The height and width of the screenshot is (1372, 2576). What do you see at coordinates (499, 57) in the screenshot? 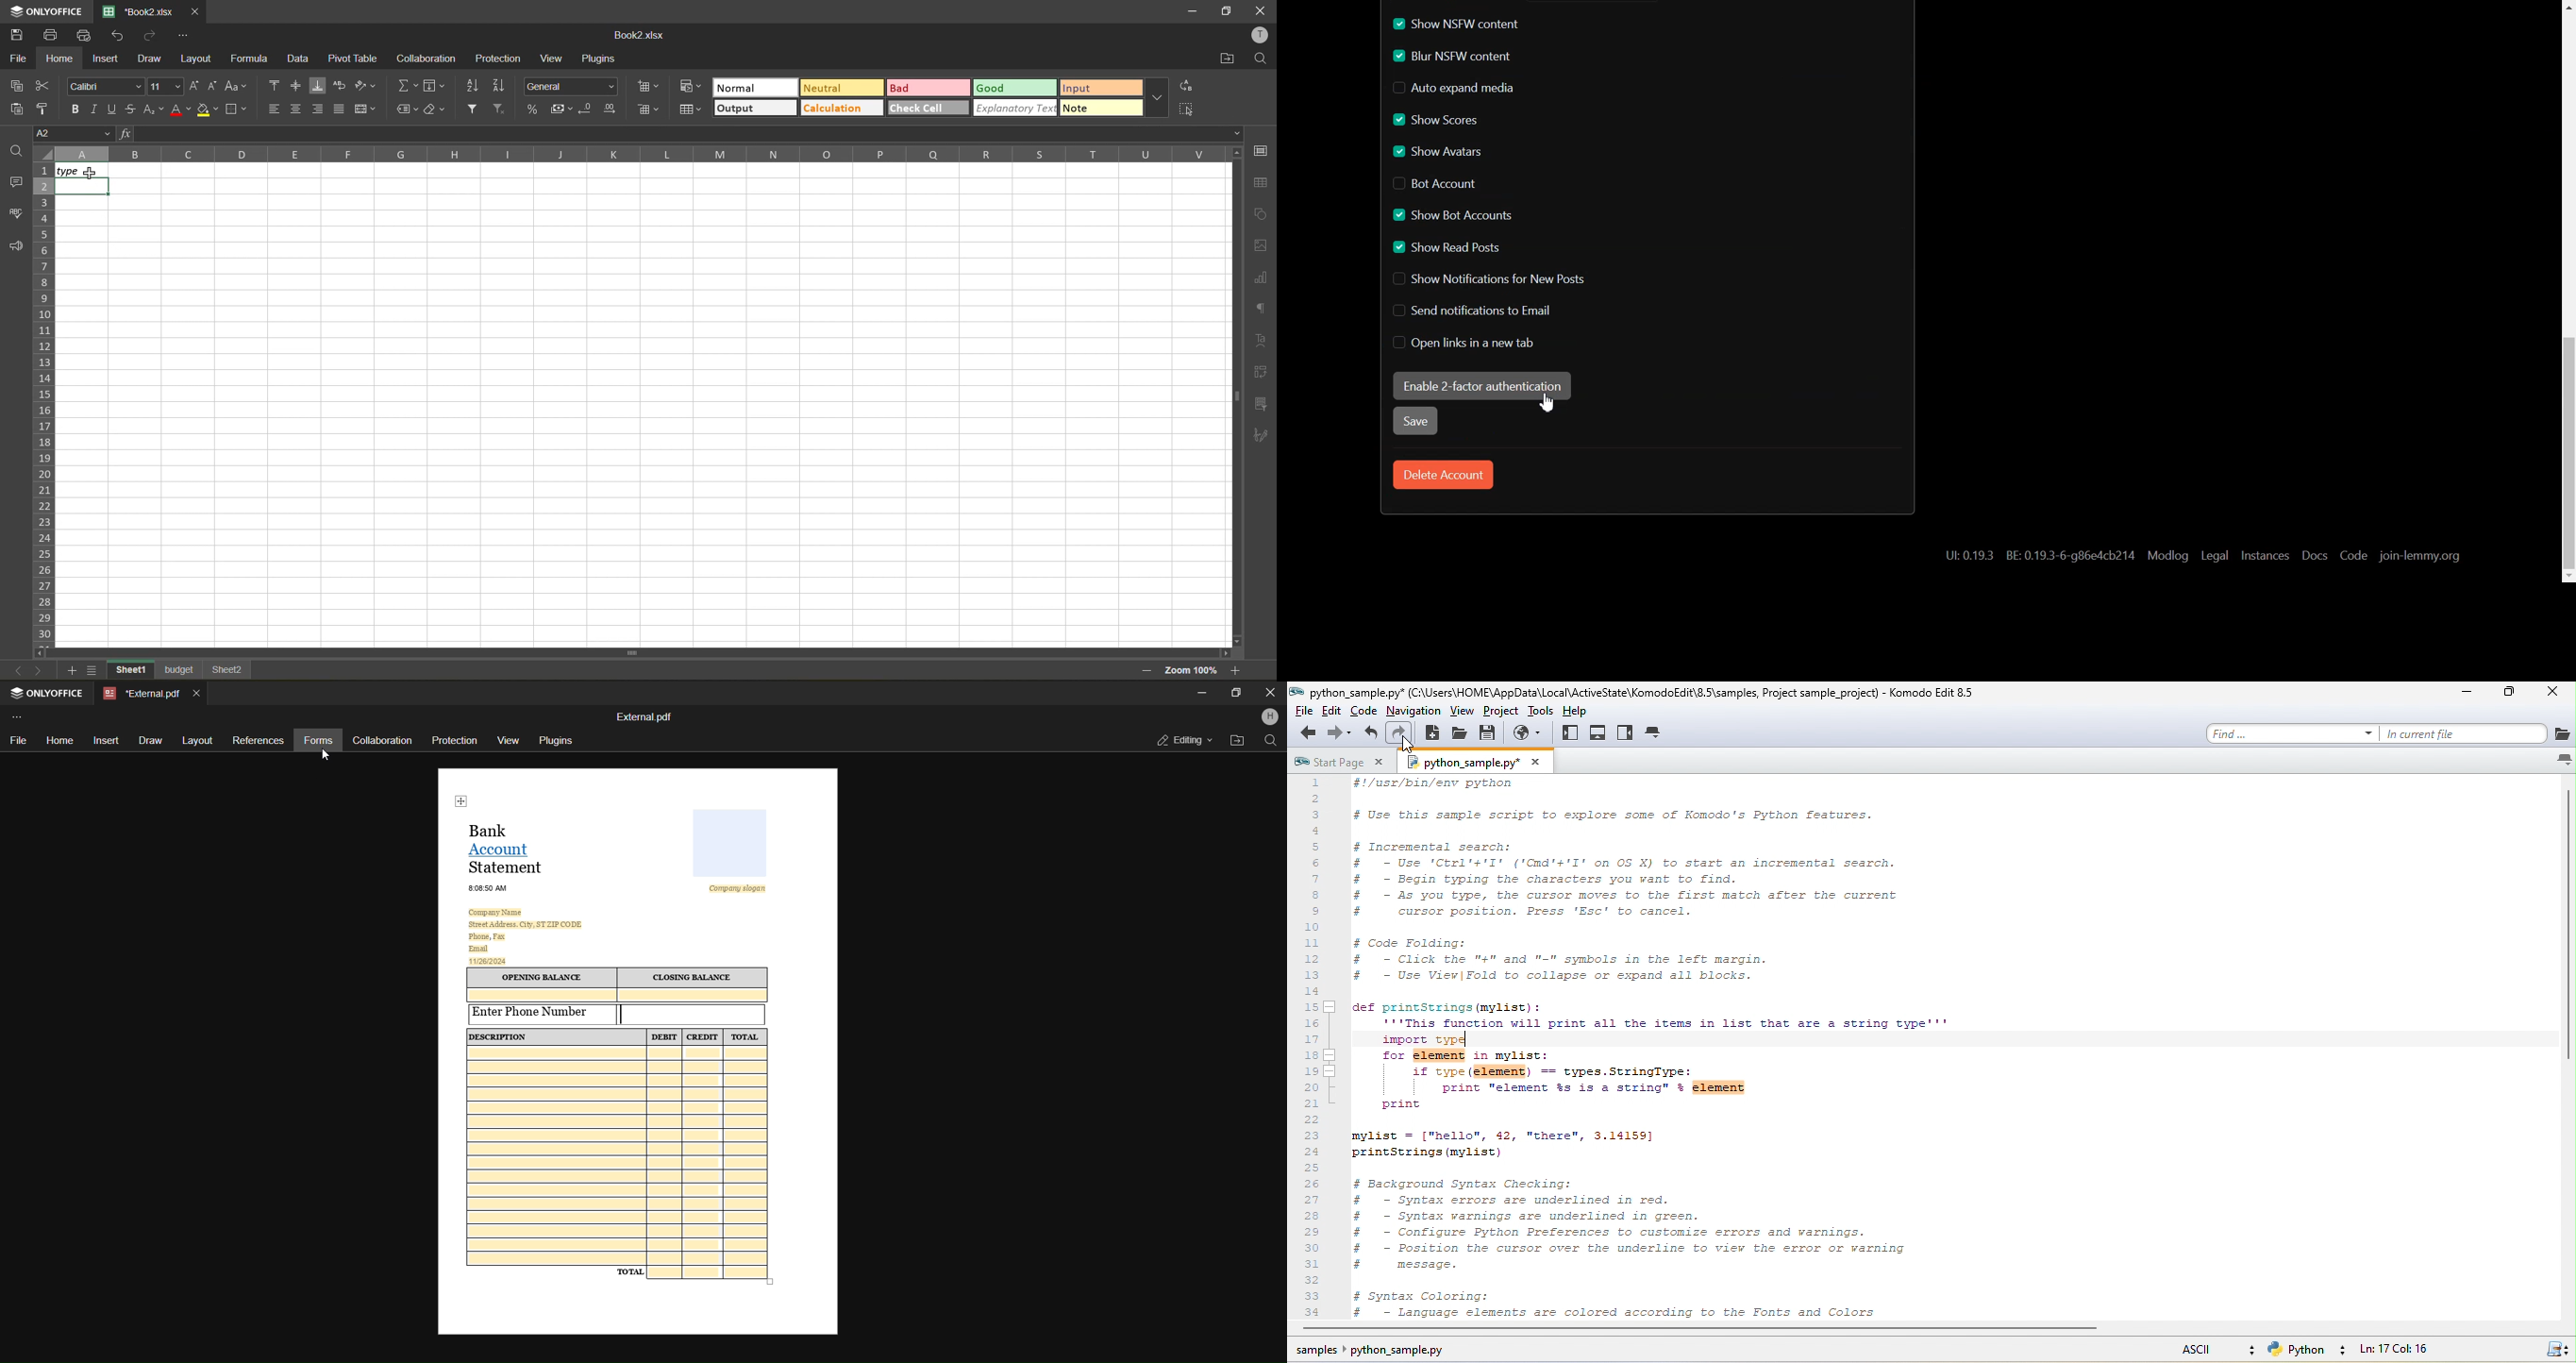
I see `protection` at bounding box center [499, 57].